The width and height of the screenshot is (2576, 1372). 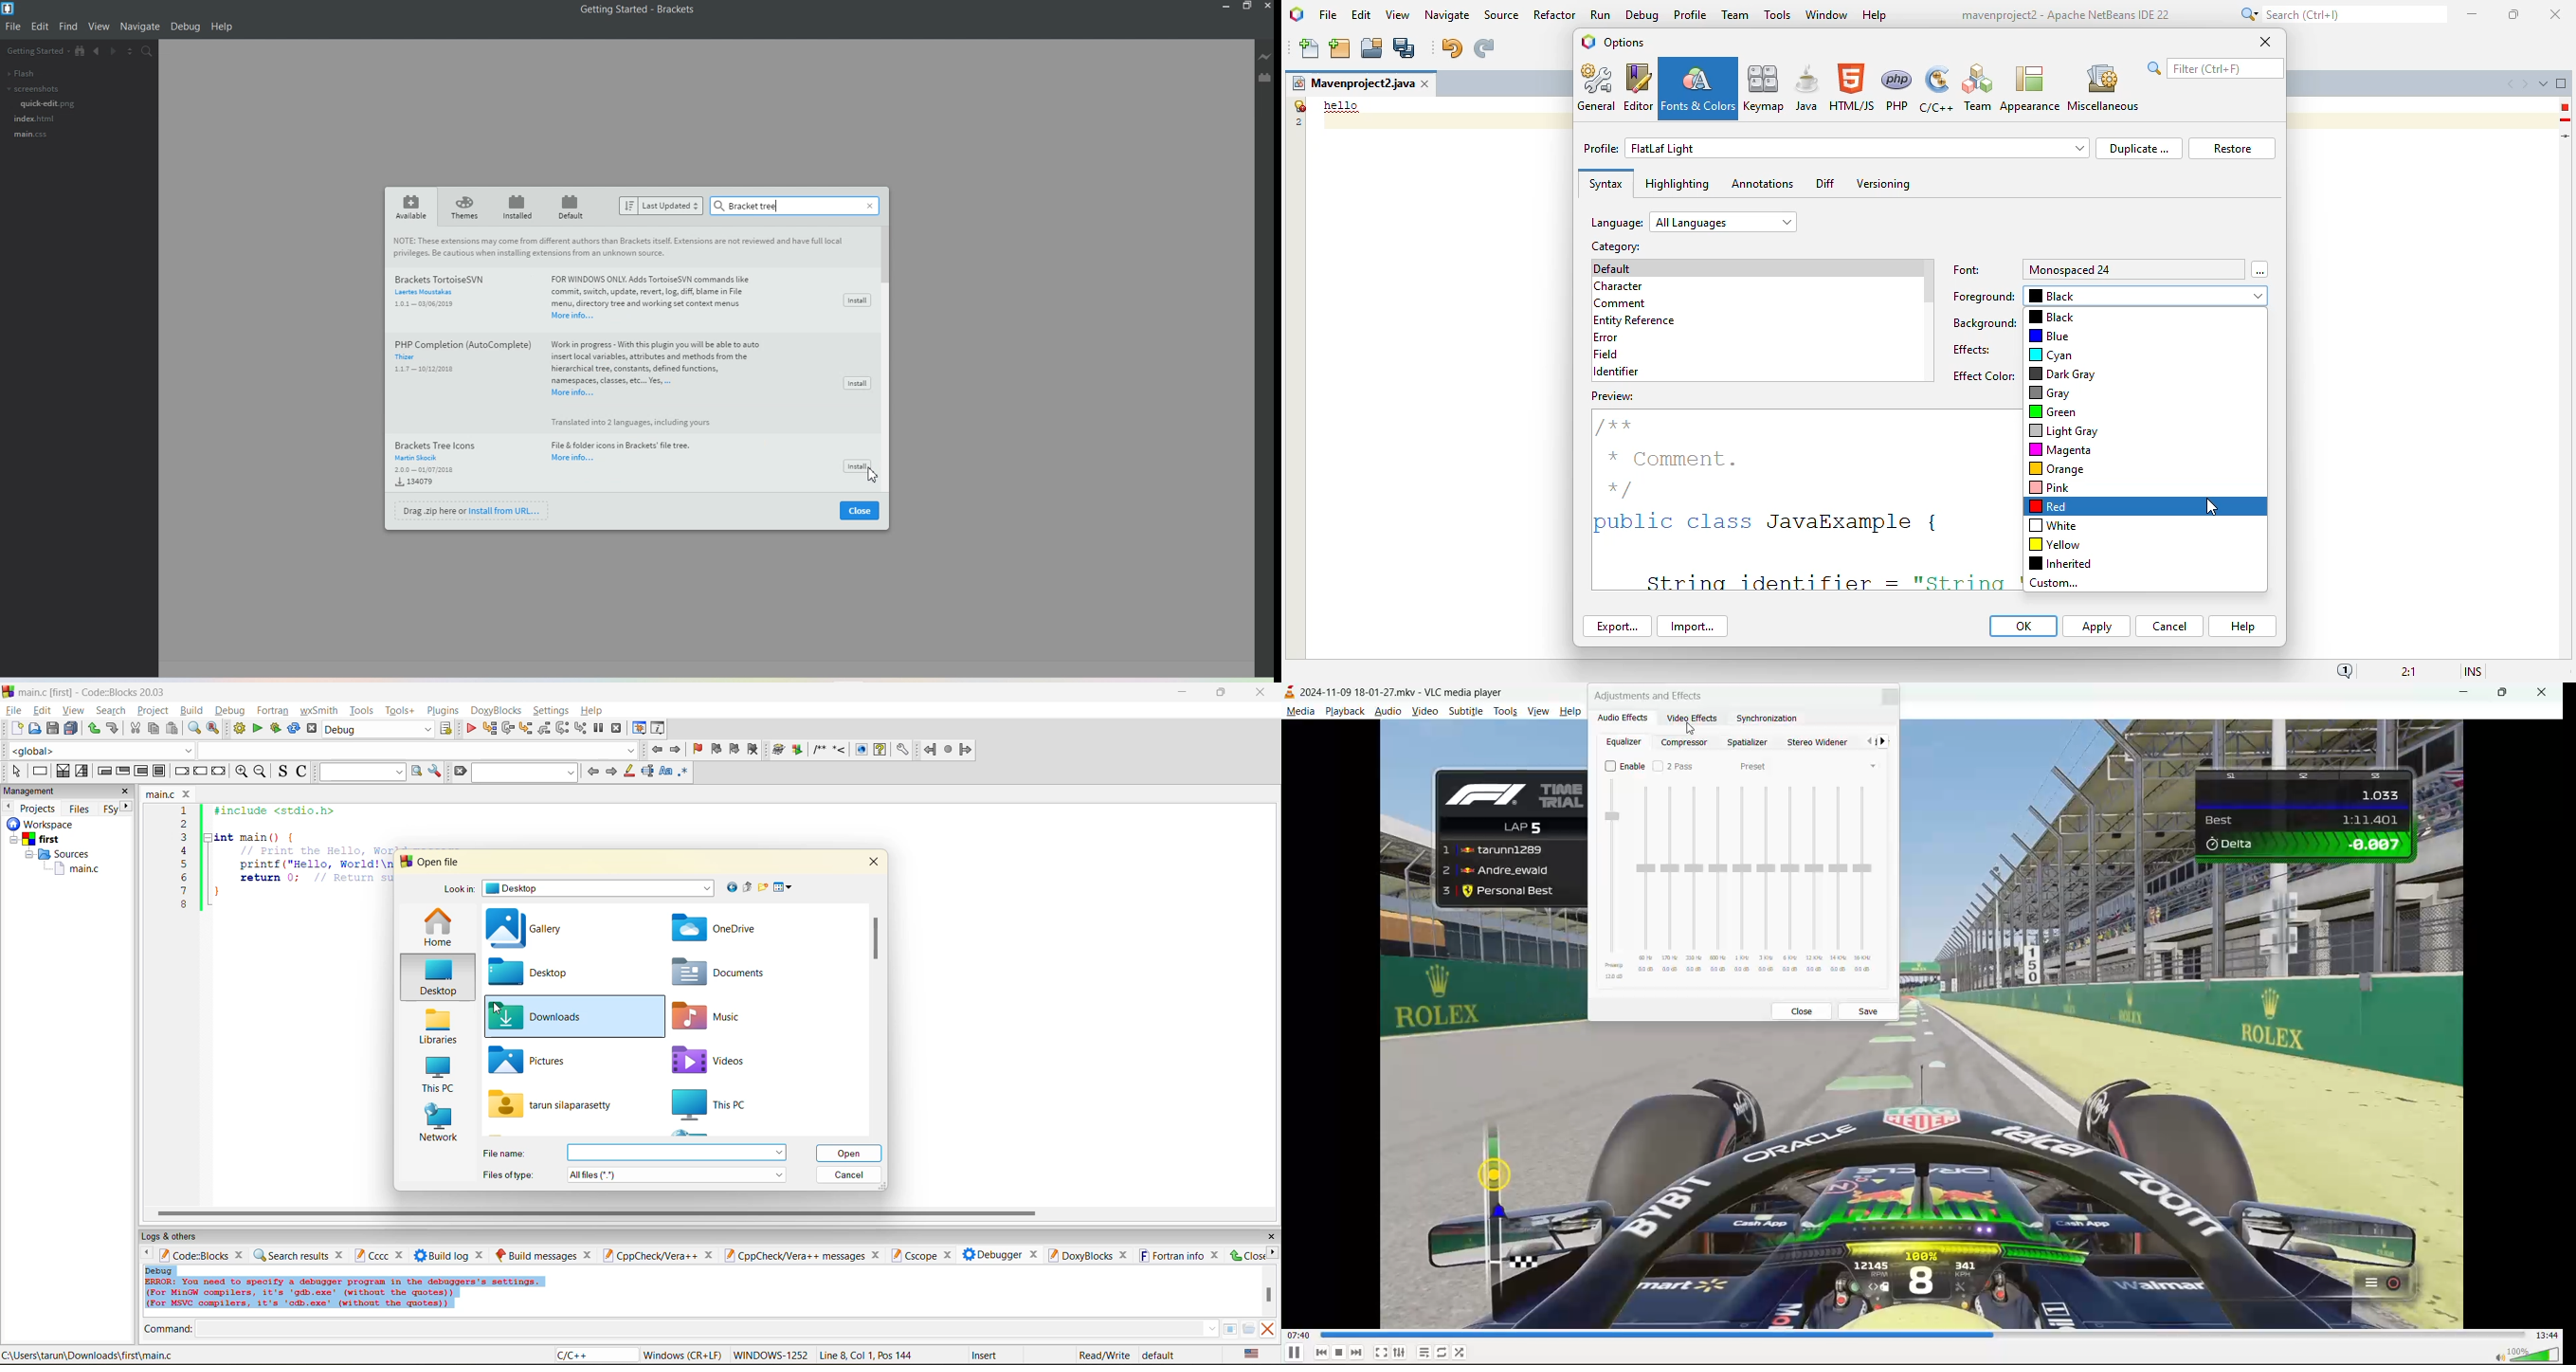 What do you see at coordinates (598, 729) in the screenshot?
I see `break debugger` at bounding box center [598, 729].